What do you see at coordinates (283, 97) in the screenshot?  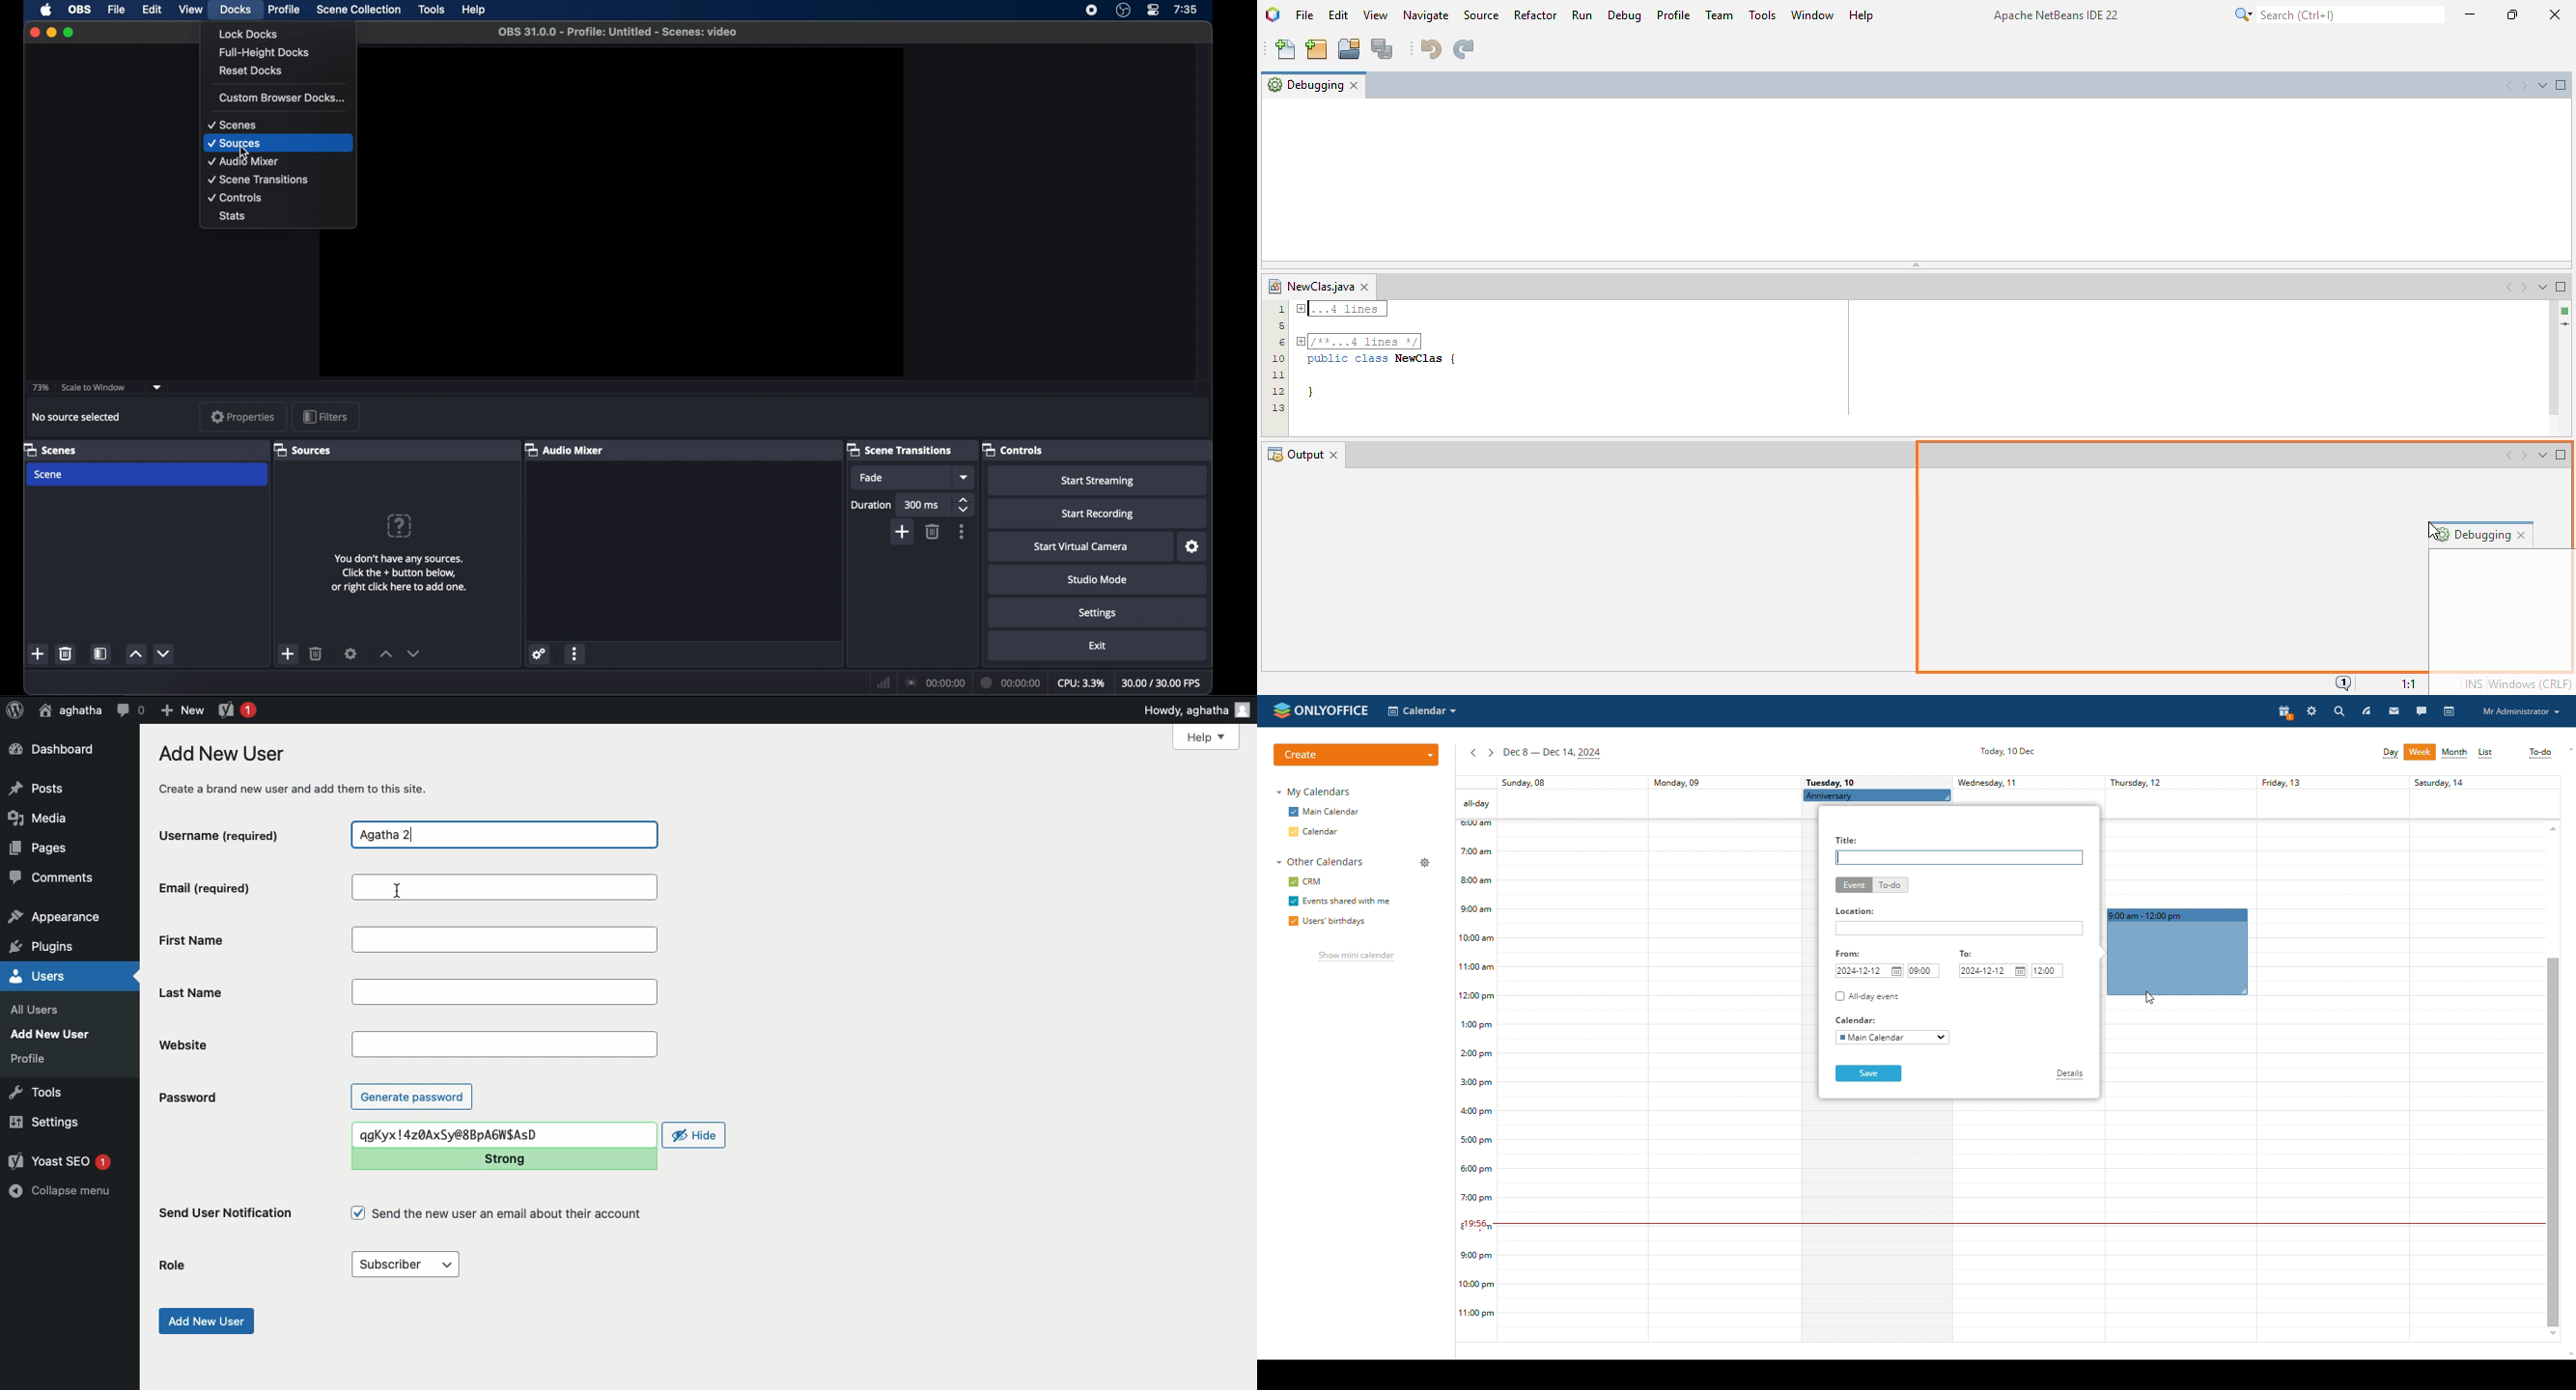 I see `custom browser docks` at bounding box center [283, 97].